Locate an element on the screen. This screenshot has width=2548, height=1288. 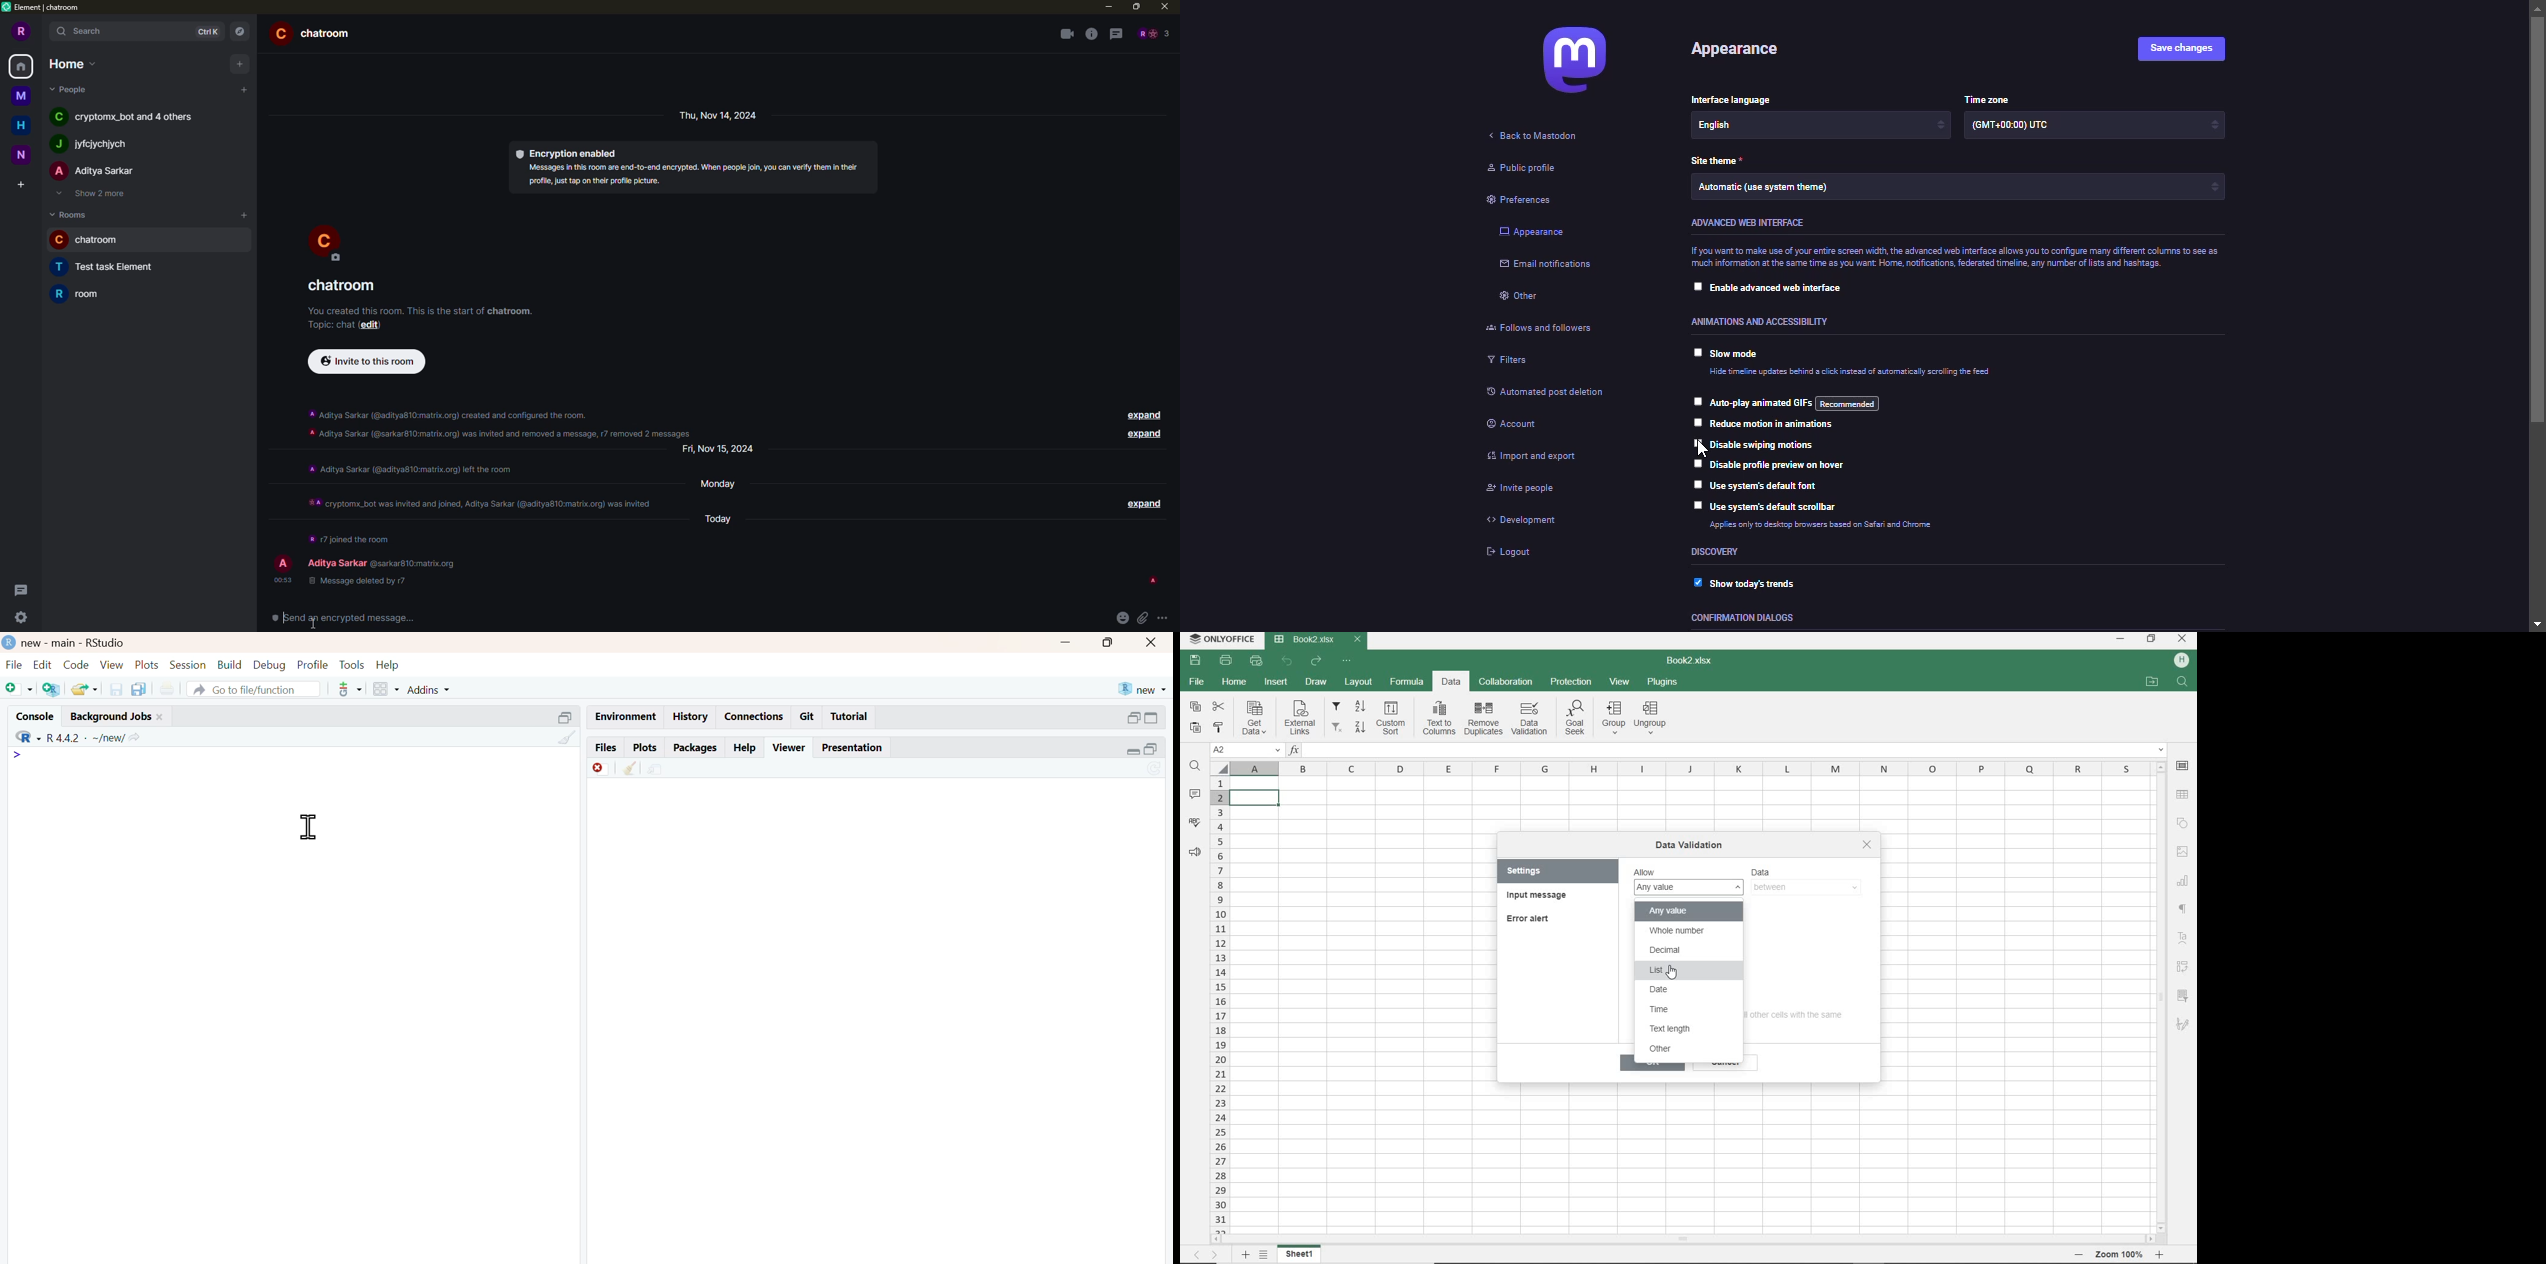
grid is located at coordinates (387, 689).